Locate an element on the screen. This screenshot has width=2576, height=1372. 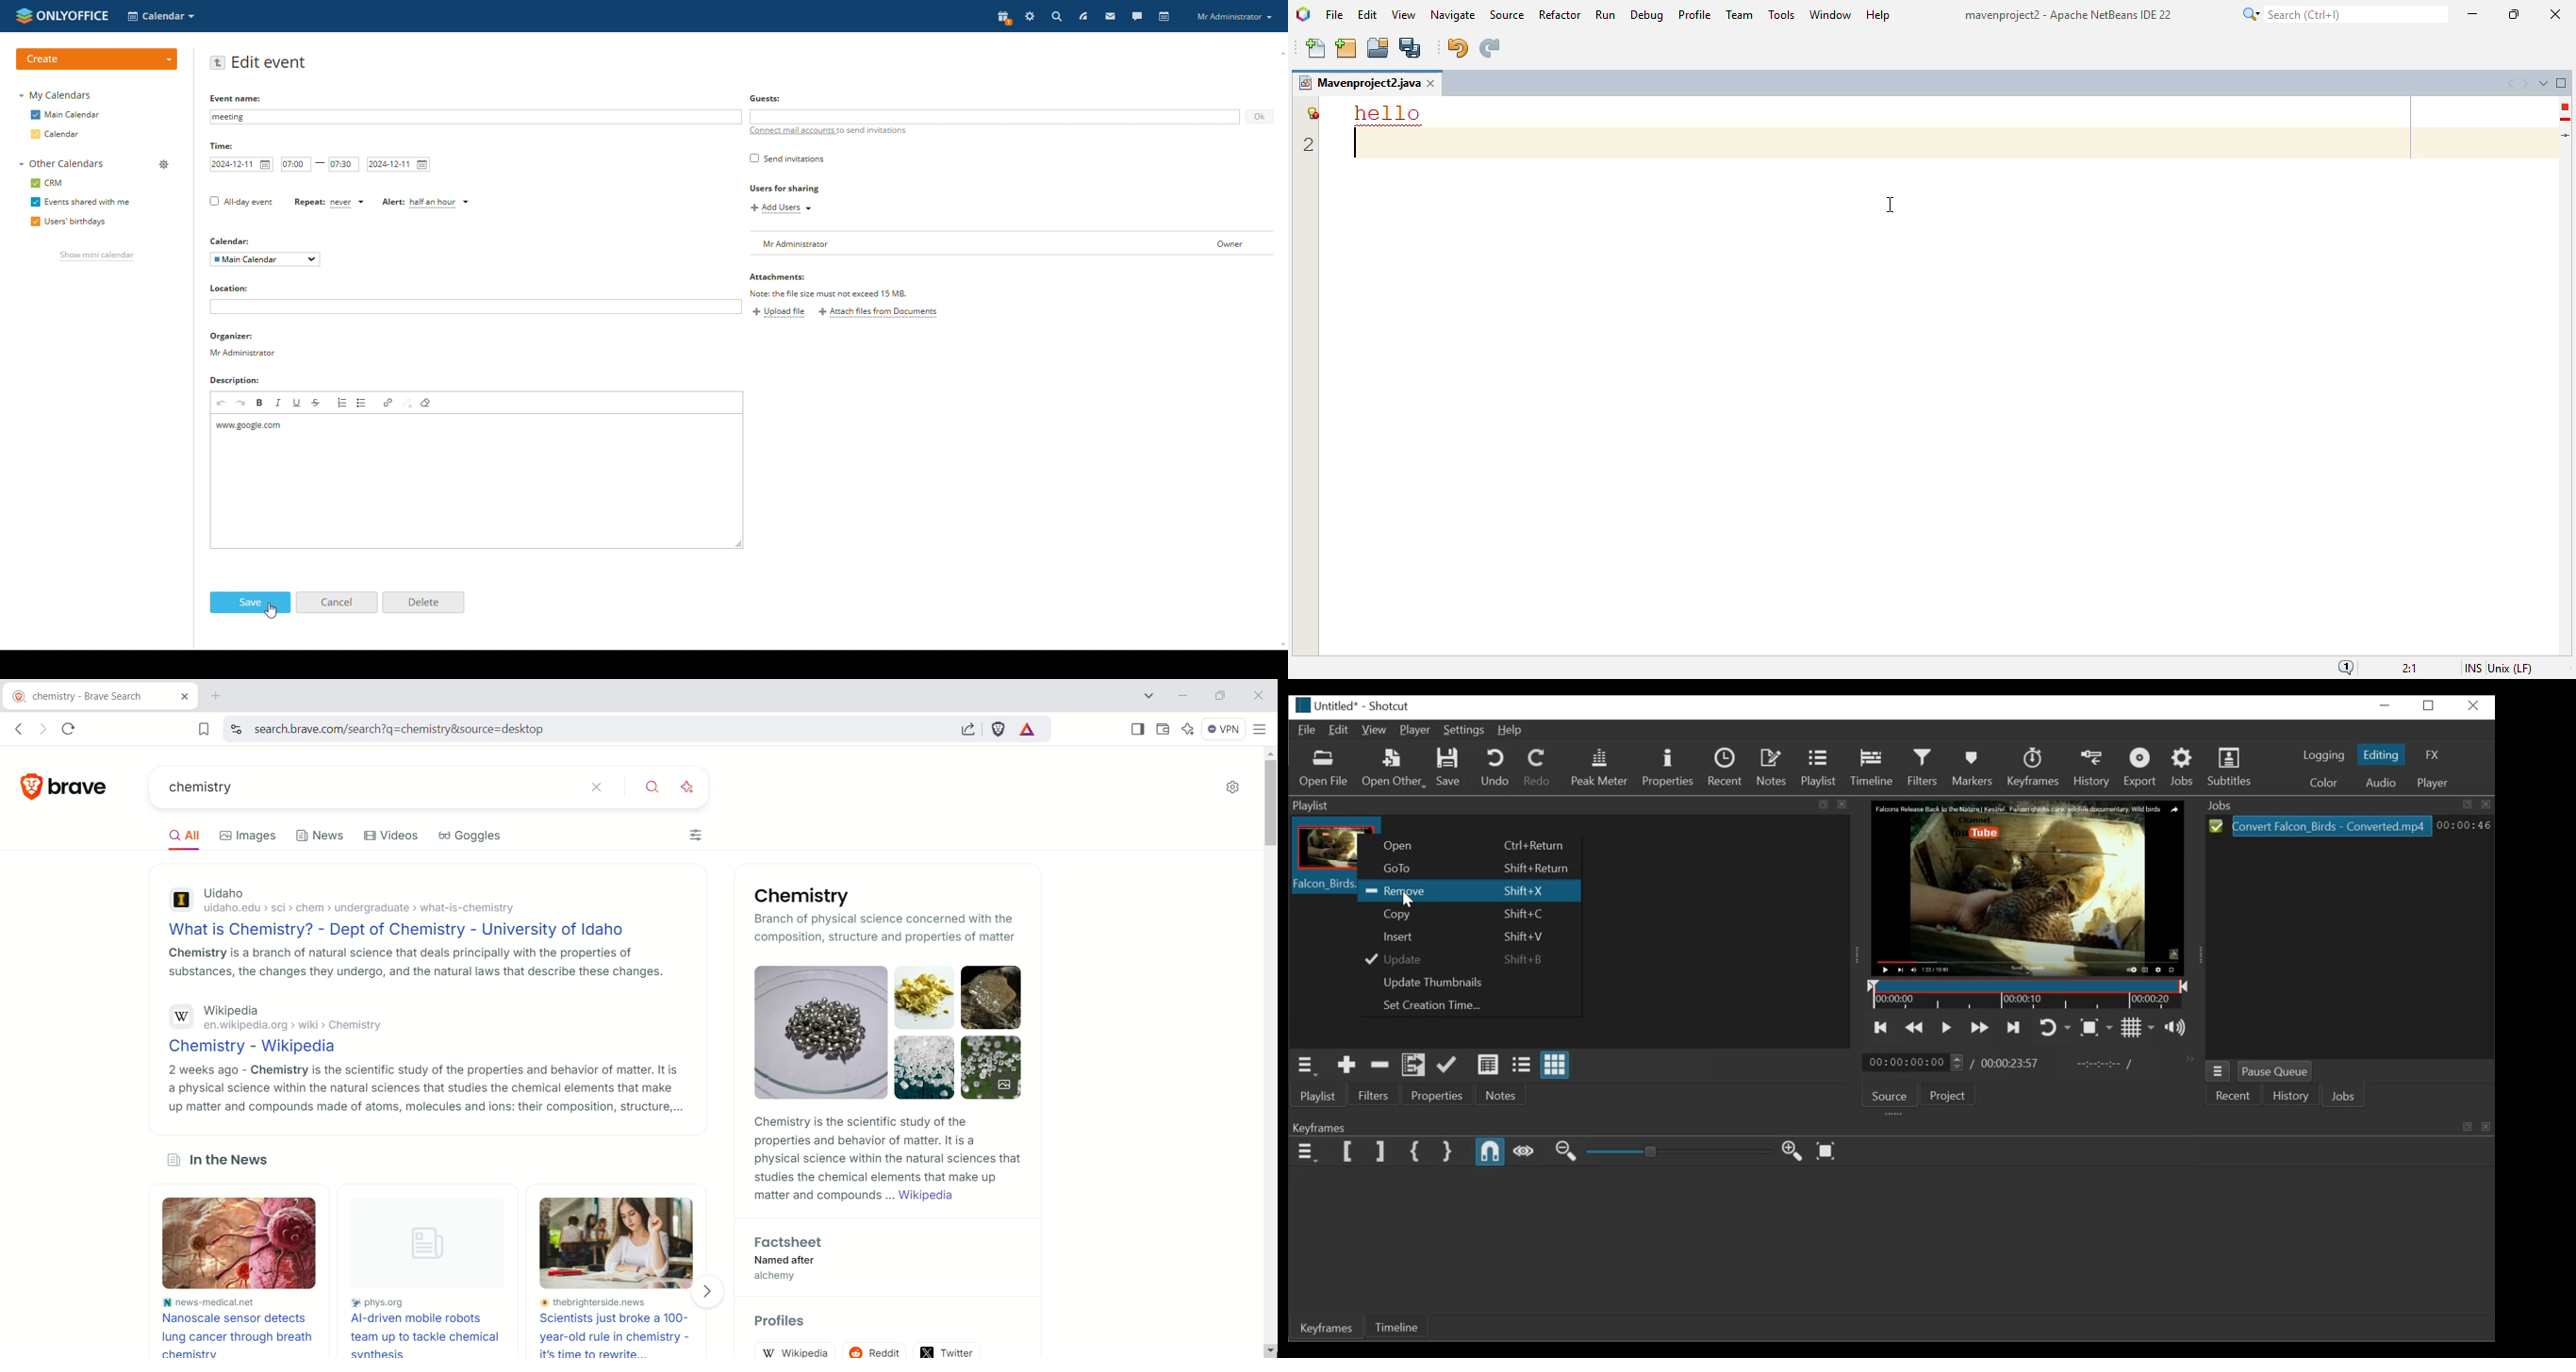
Set Filter Start is located at coordinates (1349, 1151).